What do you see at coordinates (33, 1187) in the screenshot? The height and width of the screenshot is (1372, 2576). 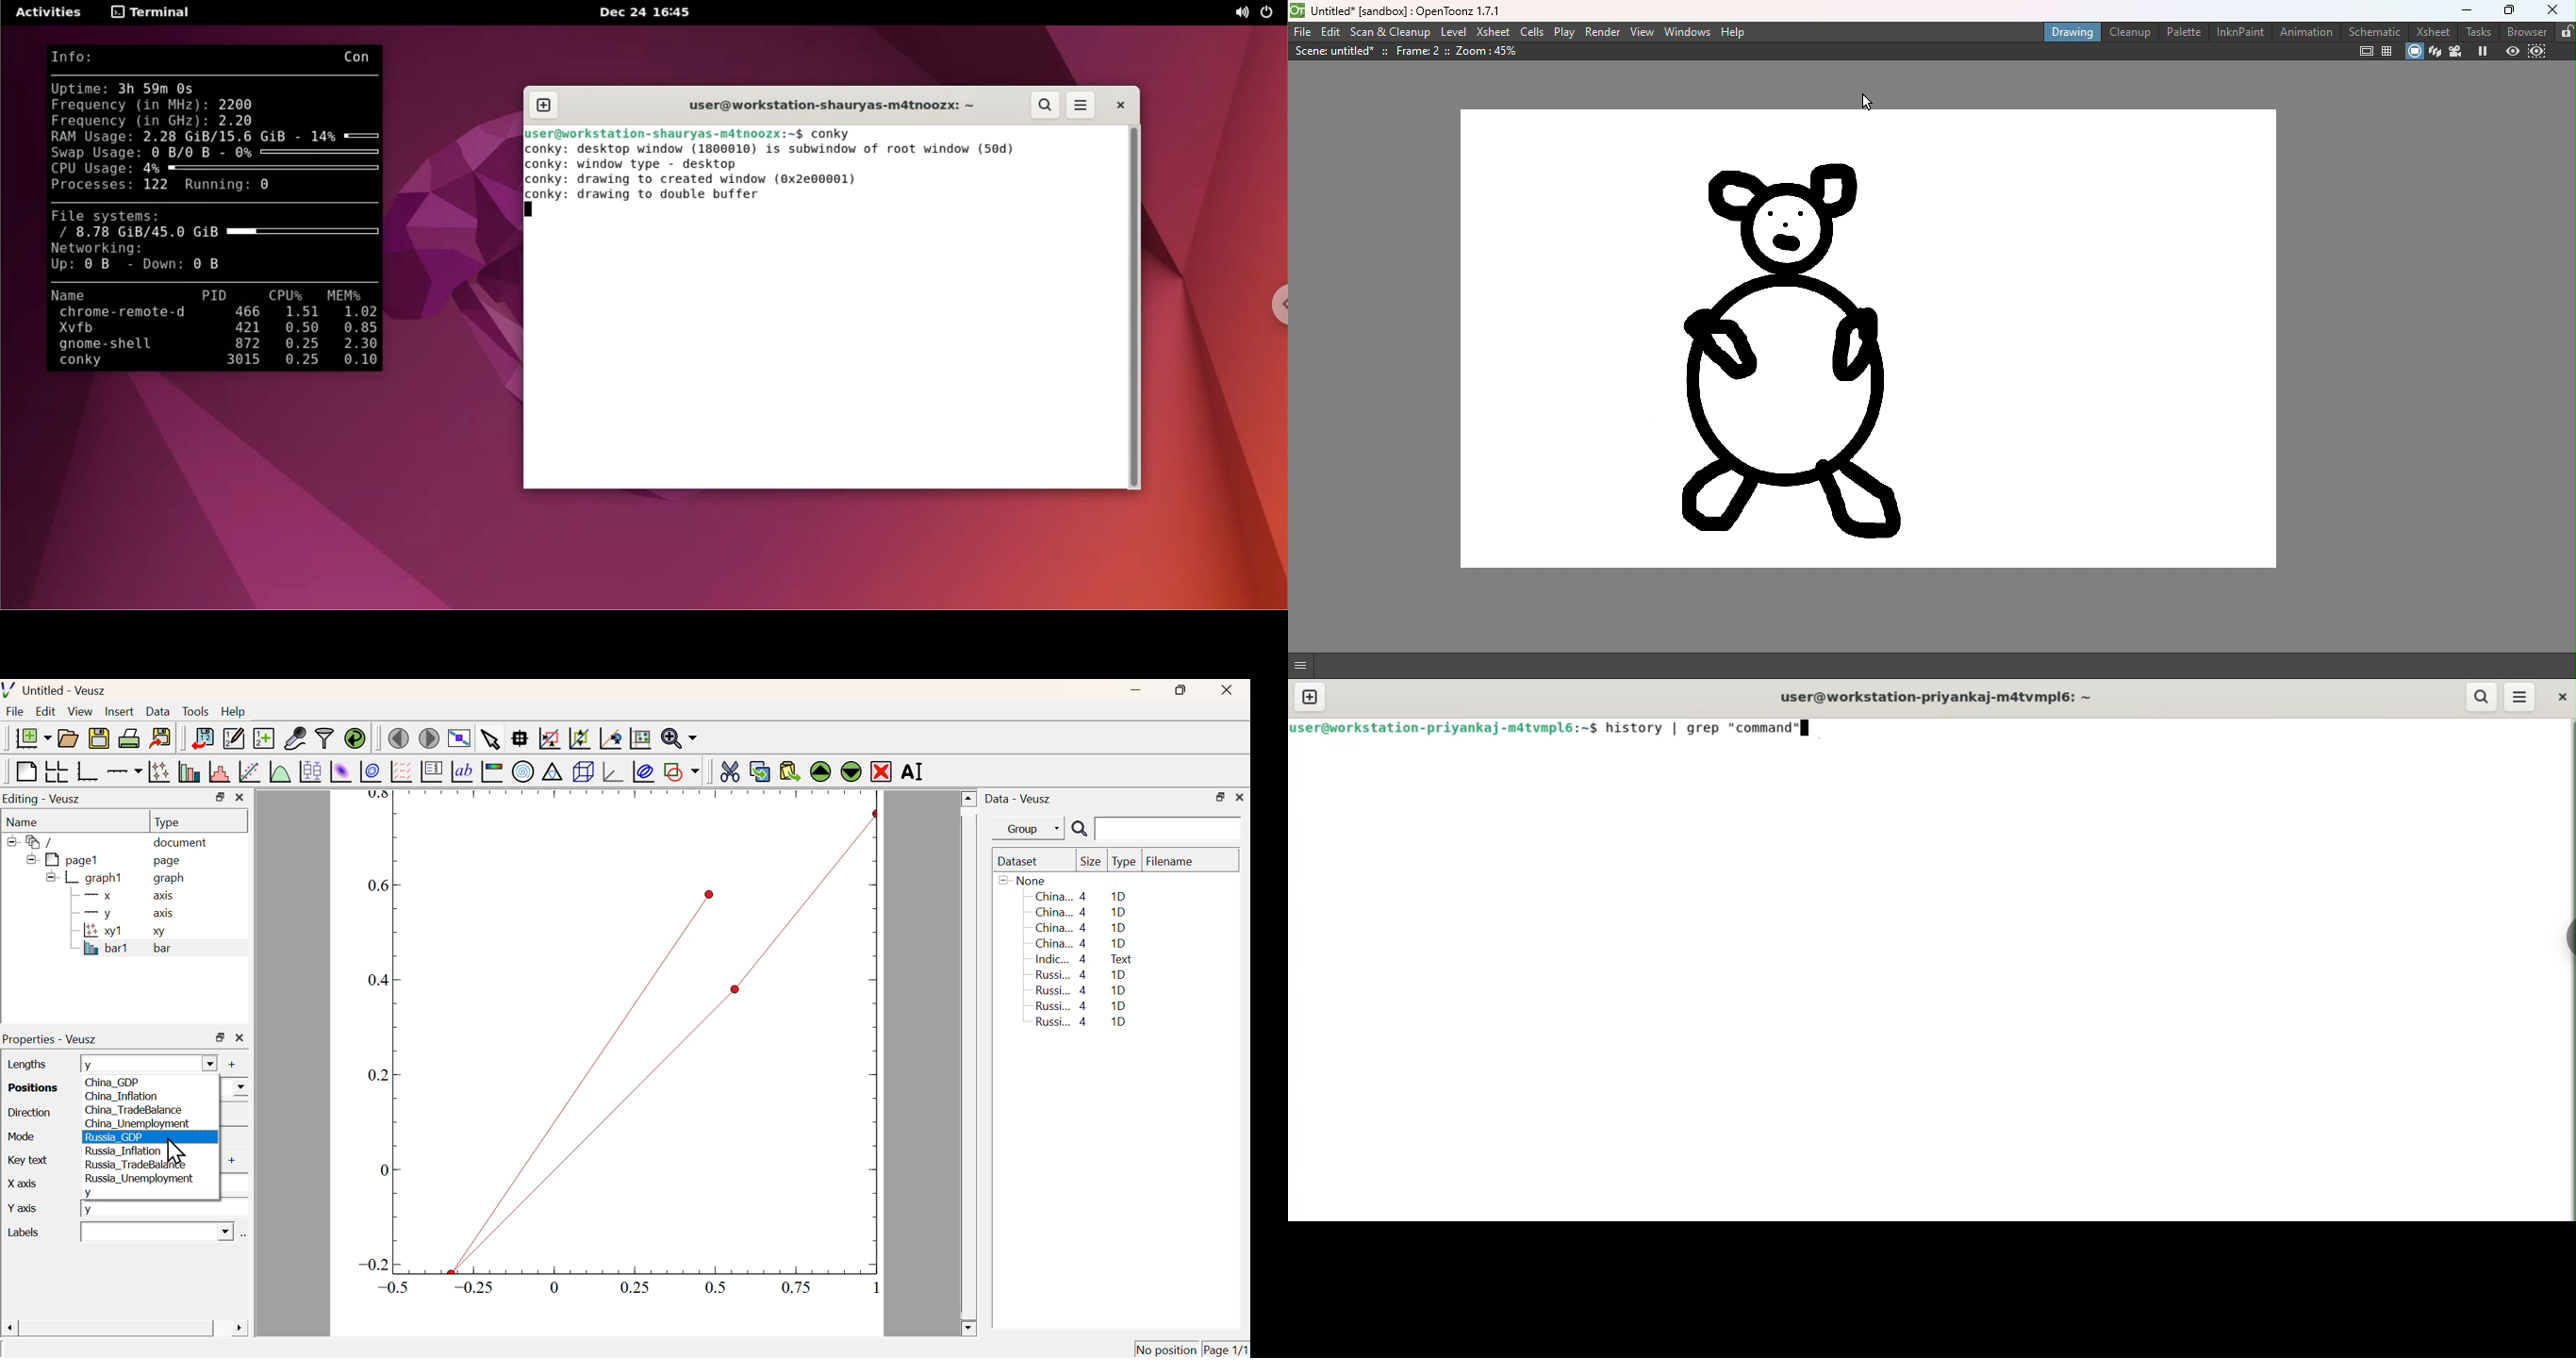 I see `X Axis` at bounding box center [33, 1187].